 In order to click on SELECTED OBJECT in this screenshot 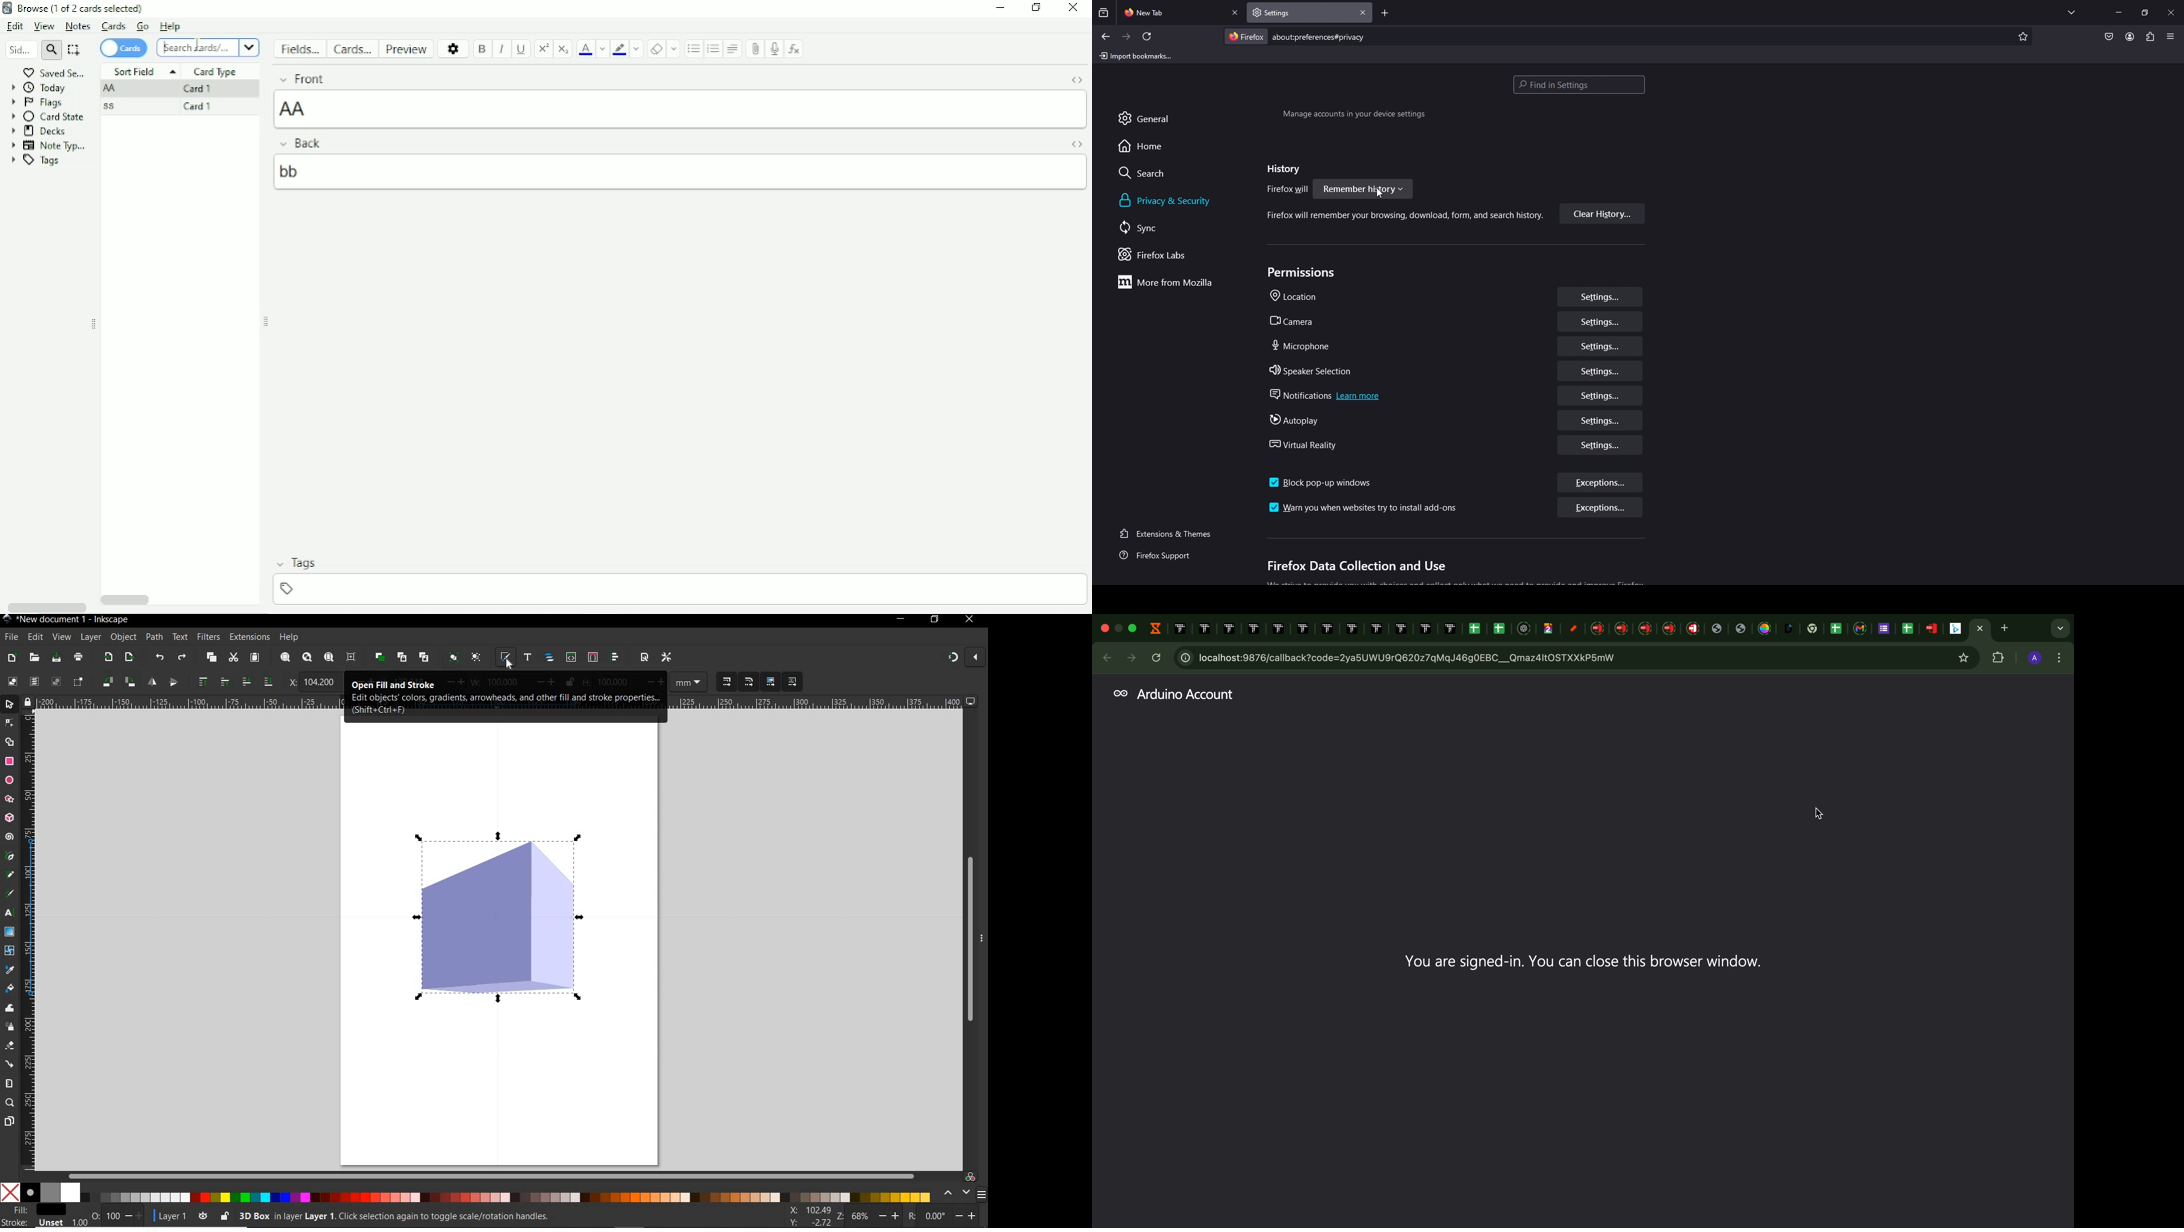, I will do `click(513, 917)`.